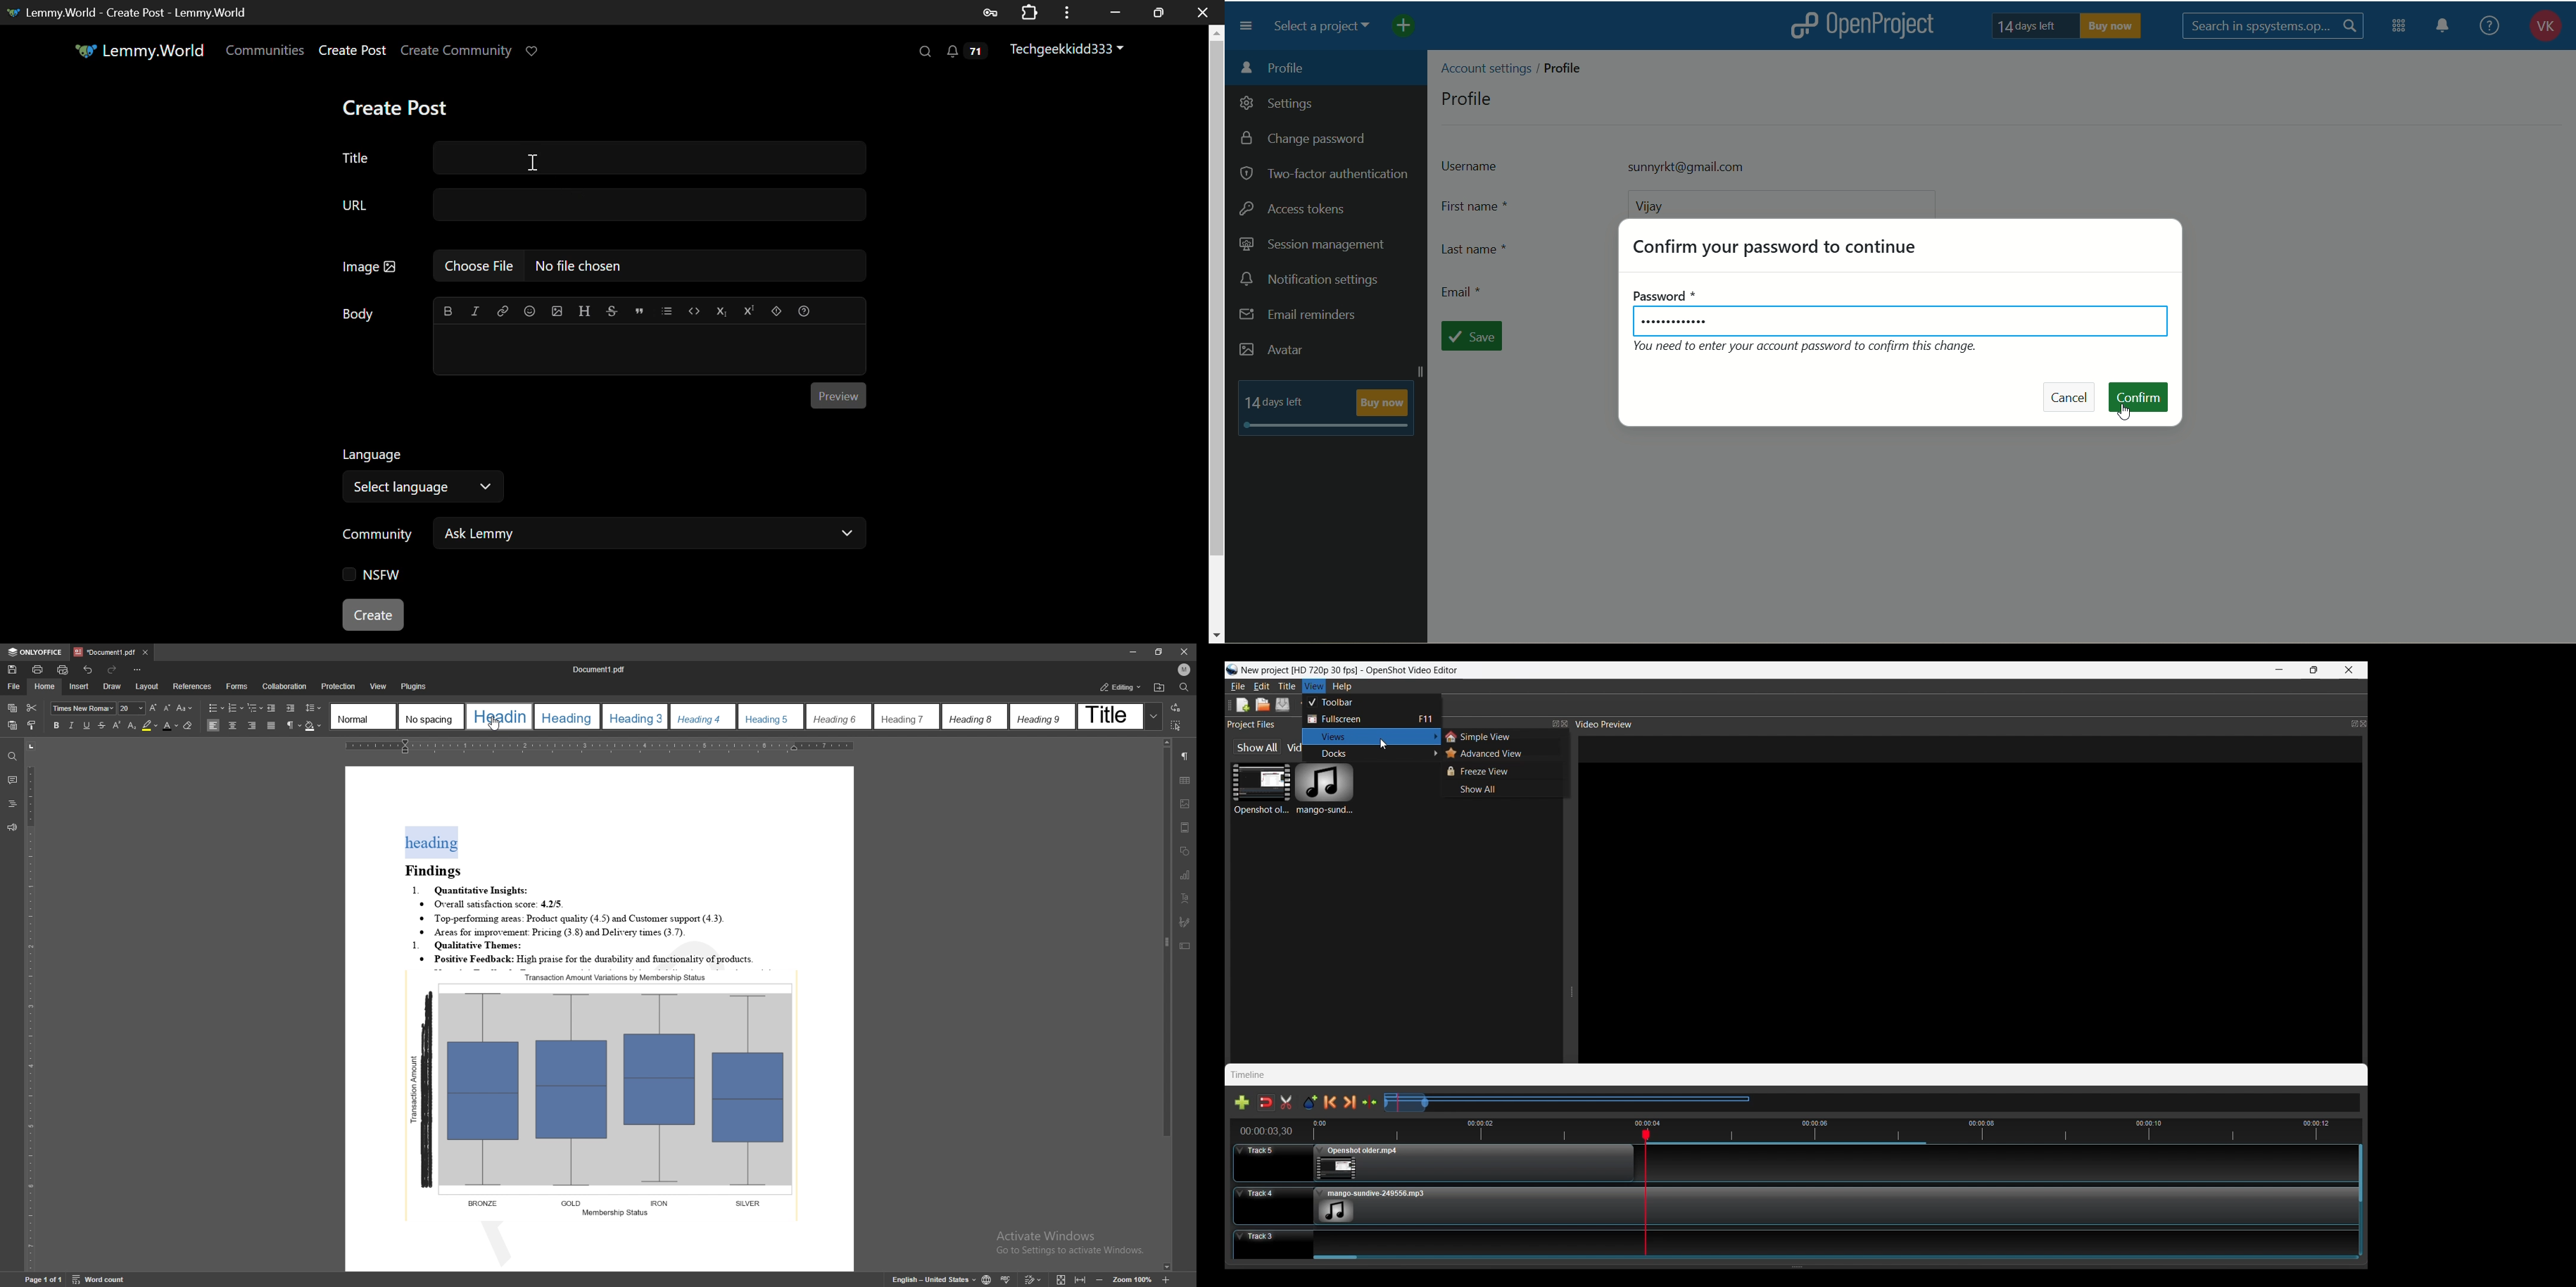  I want to click on Show All, so click(1503, 788).